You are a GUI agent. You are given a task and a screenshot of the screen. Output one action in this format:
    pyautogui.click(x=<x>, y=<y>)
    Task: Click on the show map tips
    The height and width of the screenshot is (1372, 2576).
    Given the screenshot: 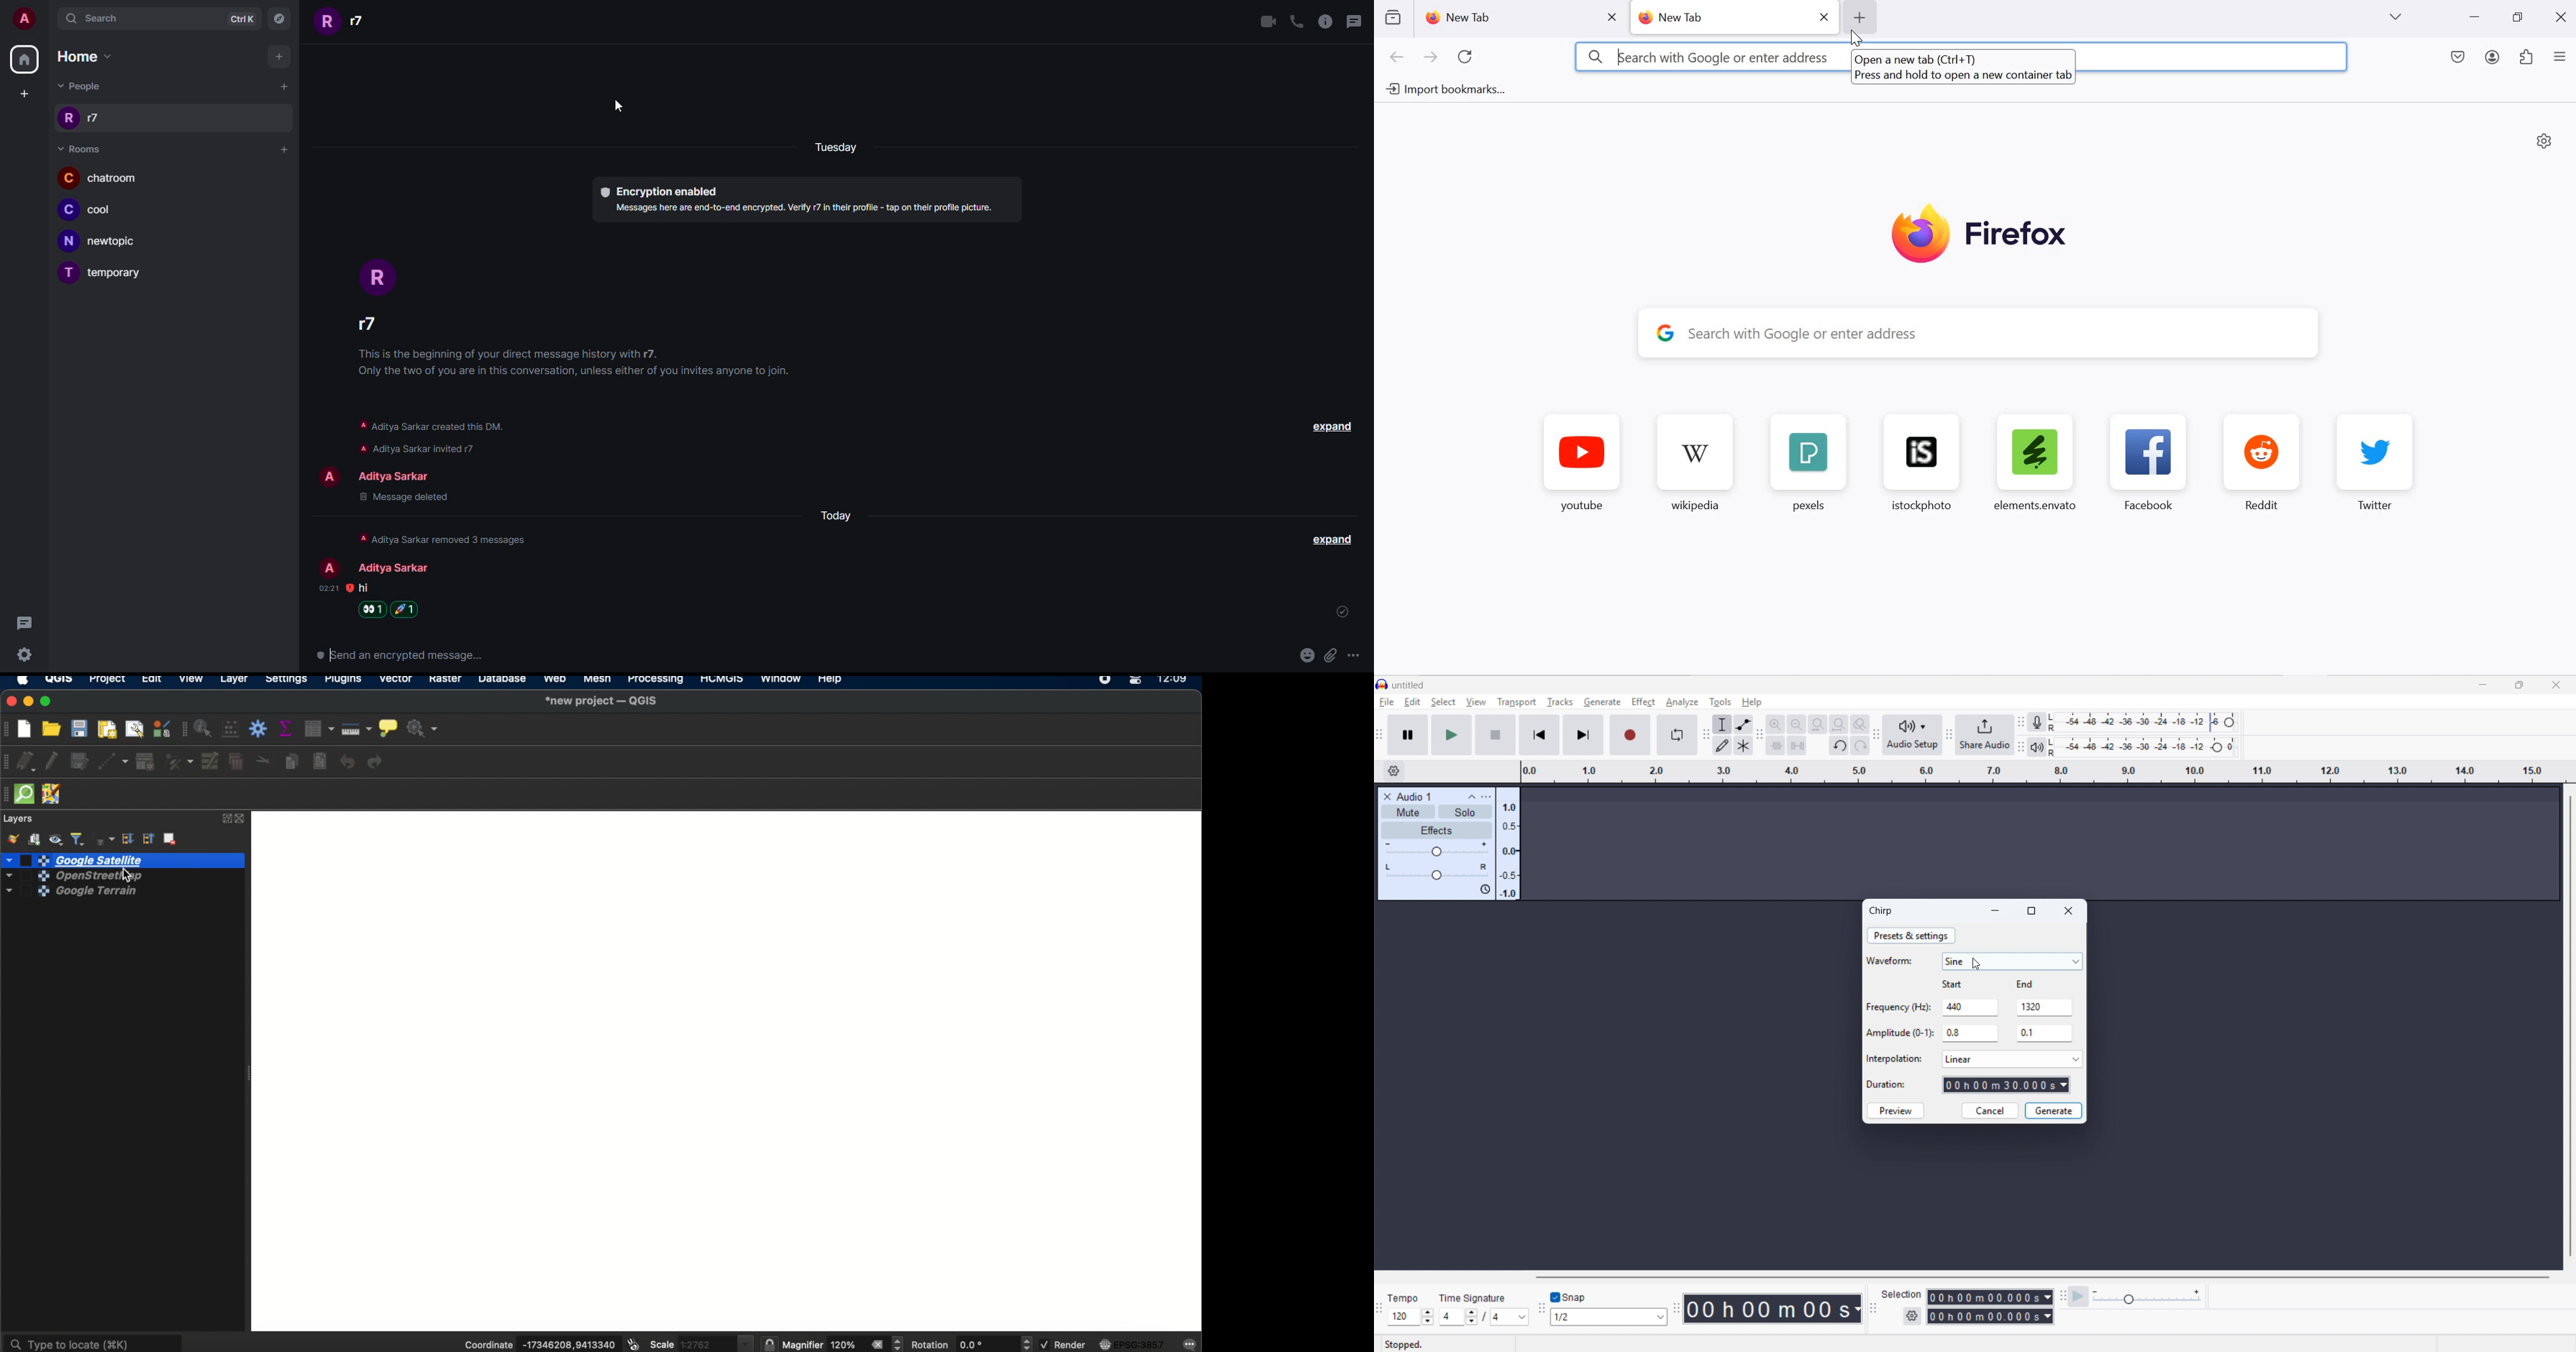 What is the action you would take?
    pyautogui.click(x=388, y=727)
    